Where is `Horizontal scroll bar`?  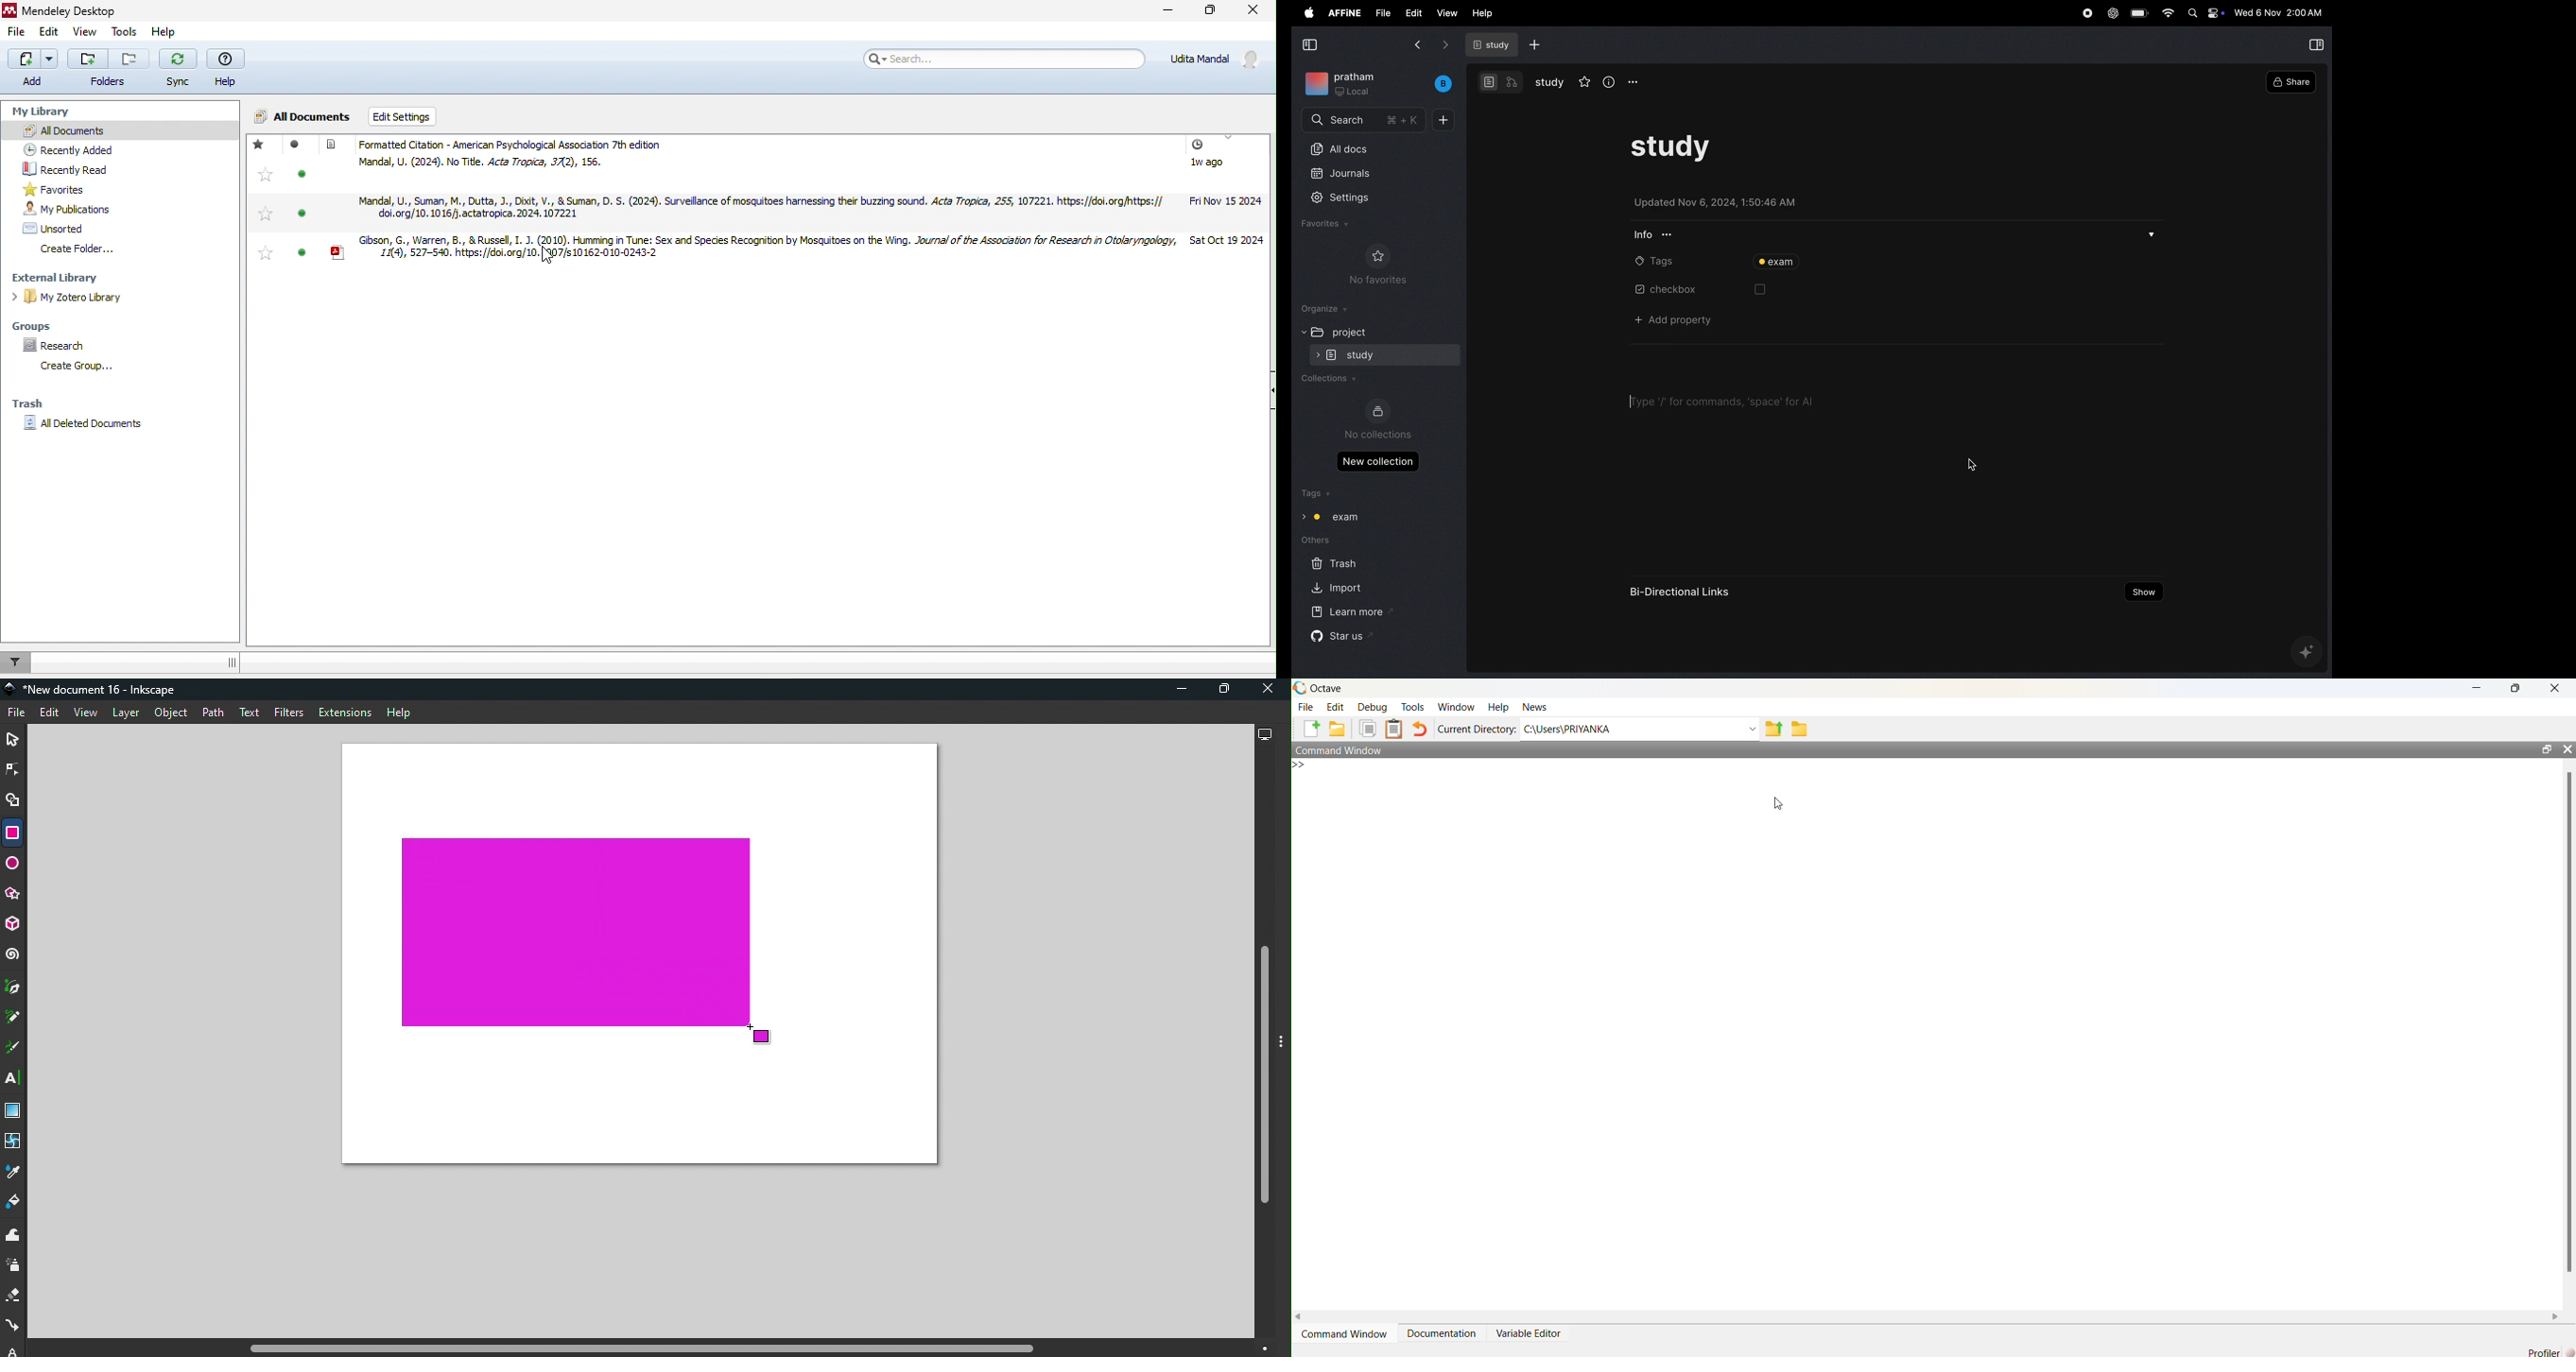
Horizontal scroll bar is located at coordinates (645, 1348).